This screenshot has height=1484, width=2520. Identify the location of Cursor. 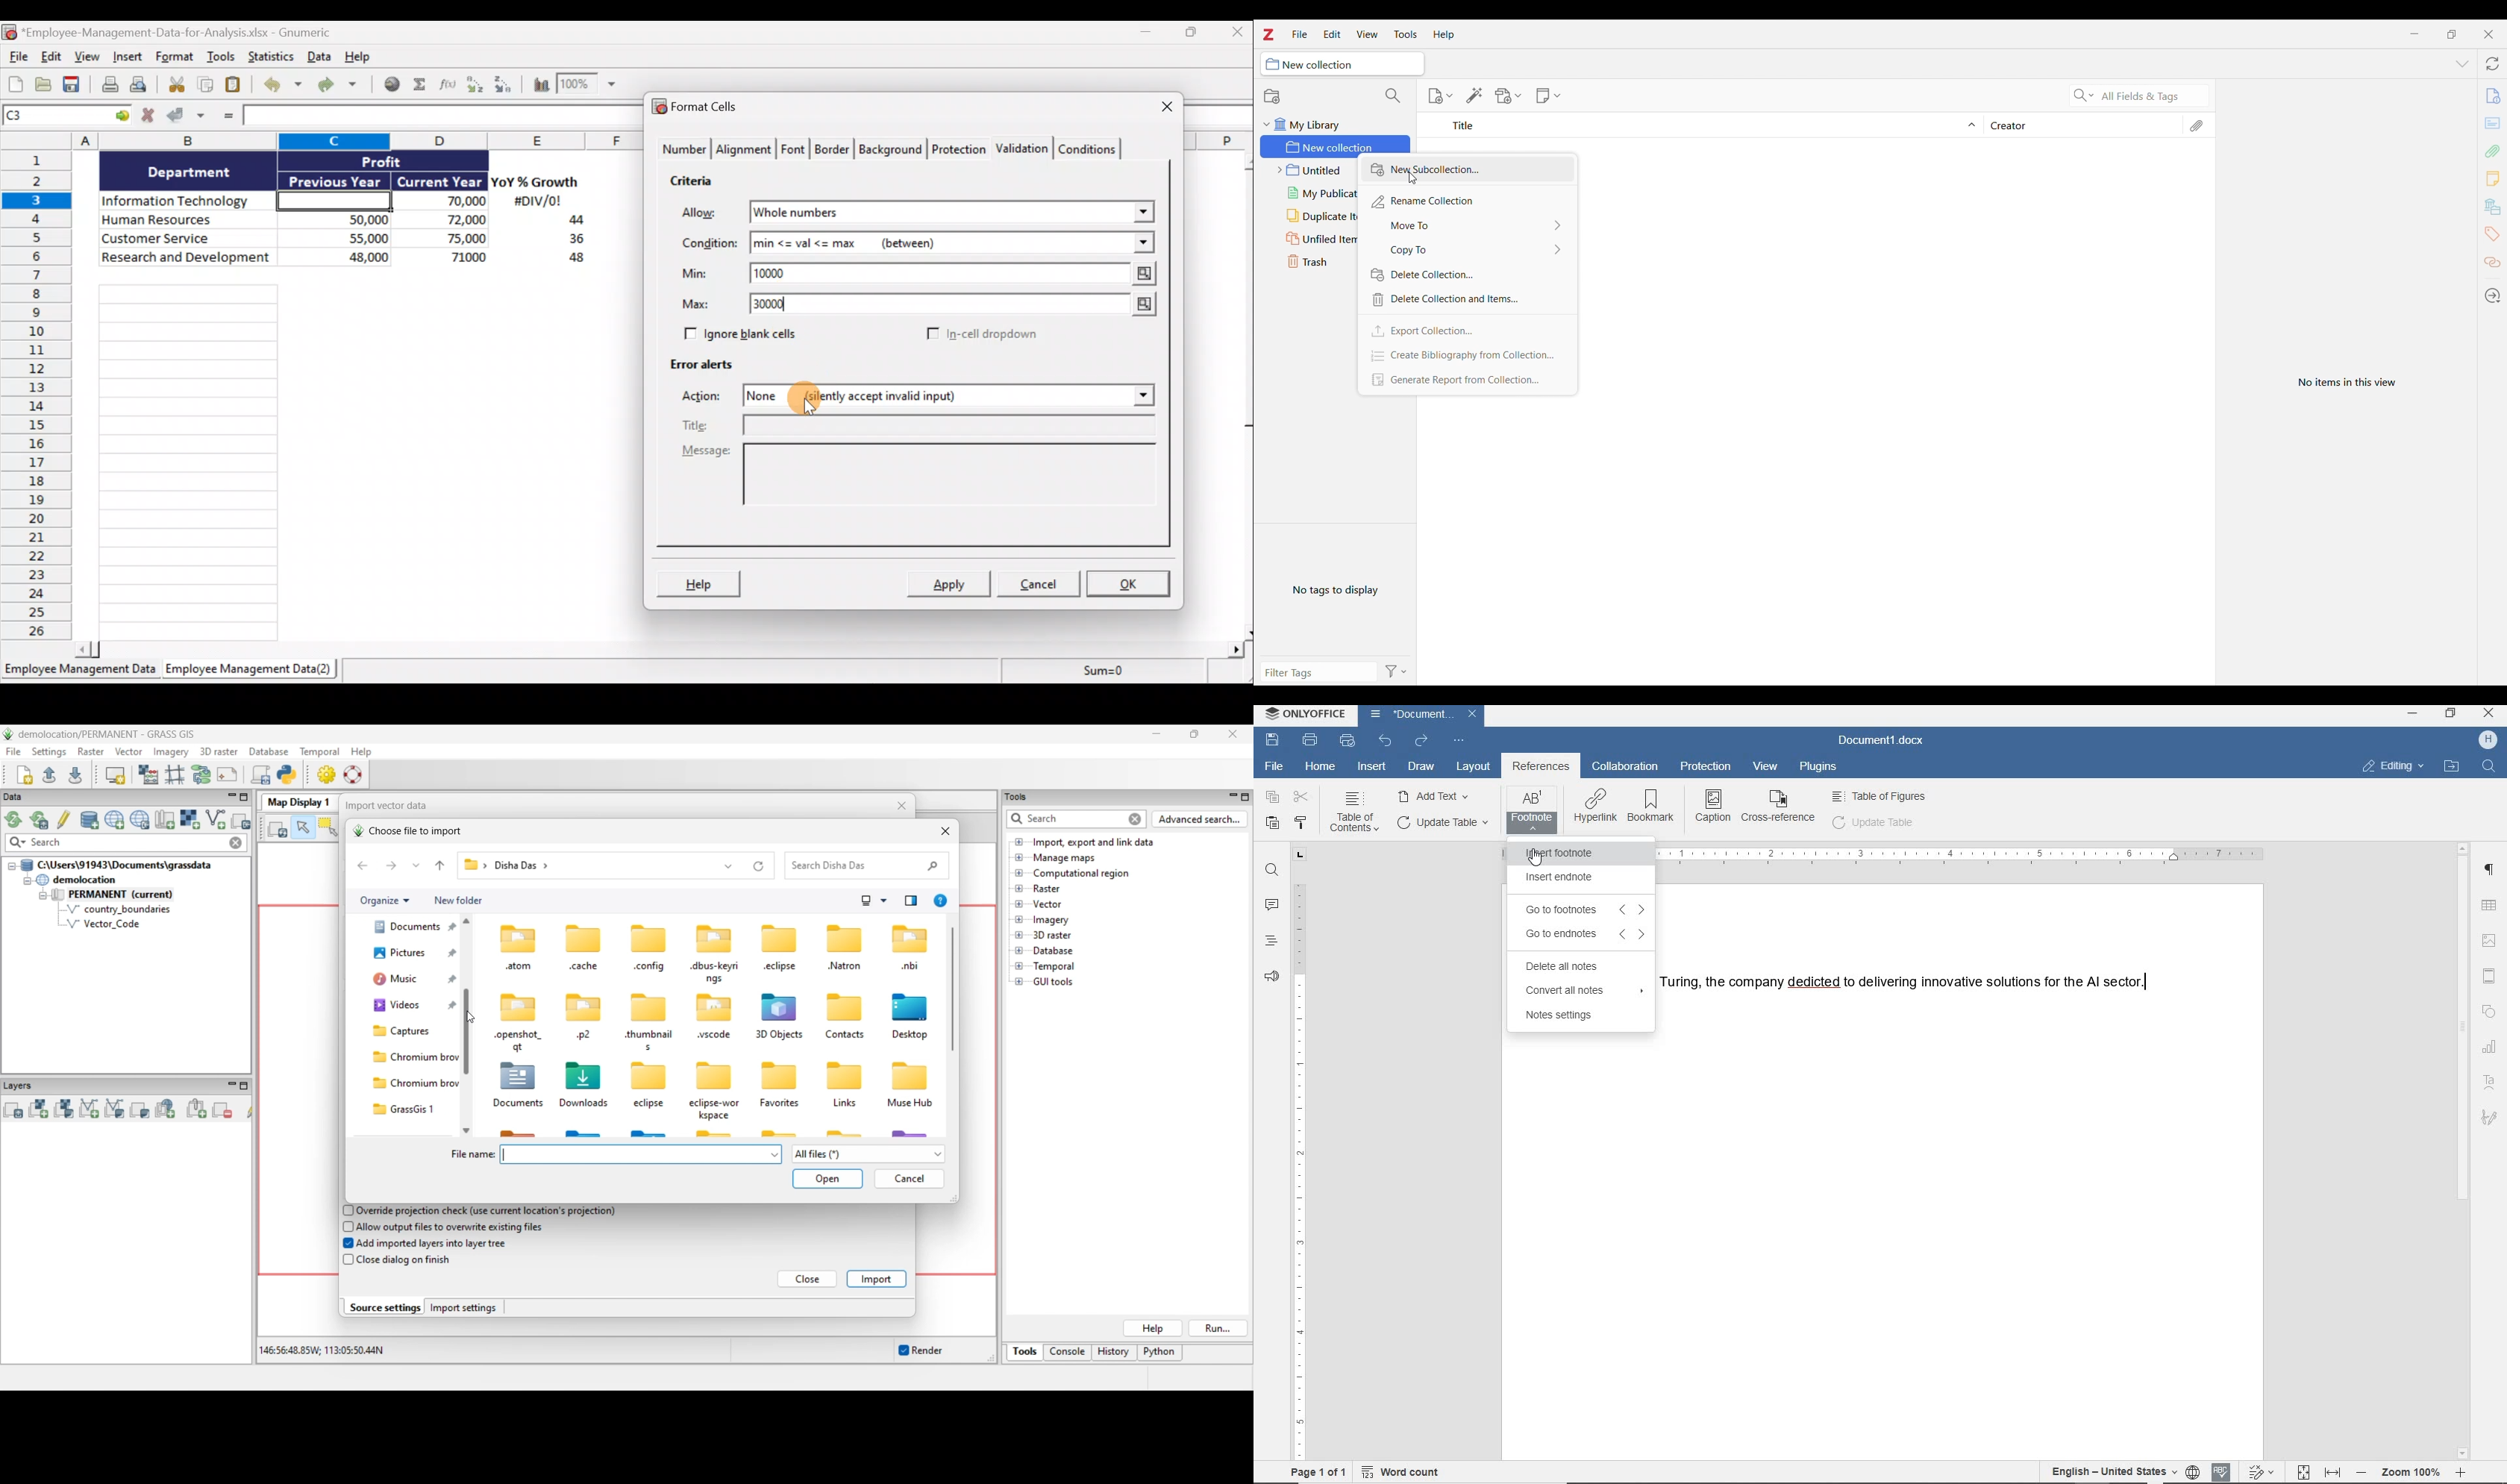
(812, 399).